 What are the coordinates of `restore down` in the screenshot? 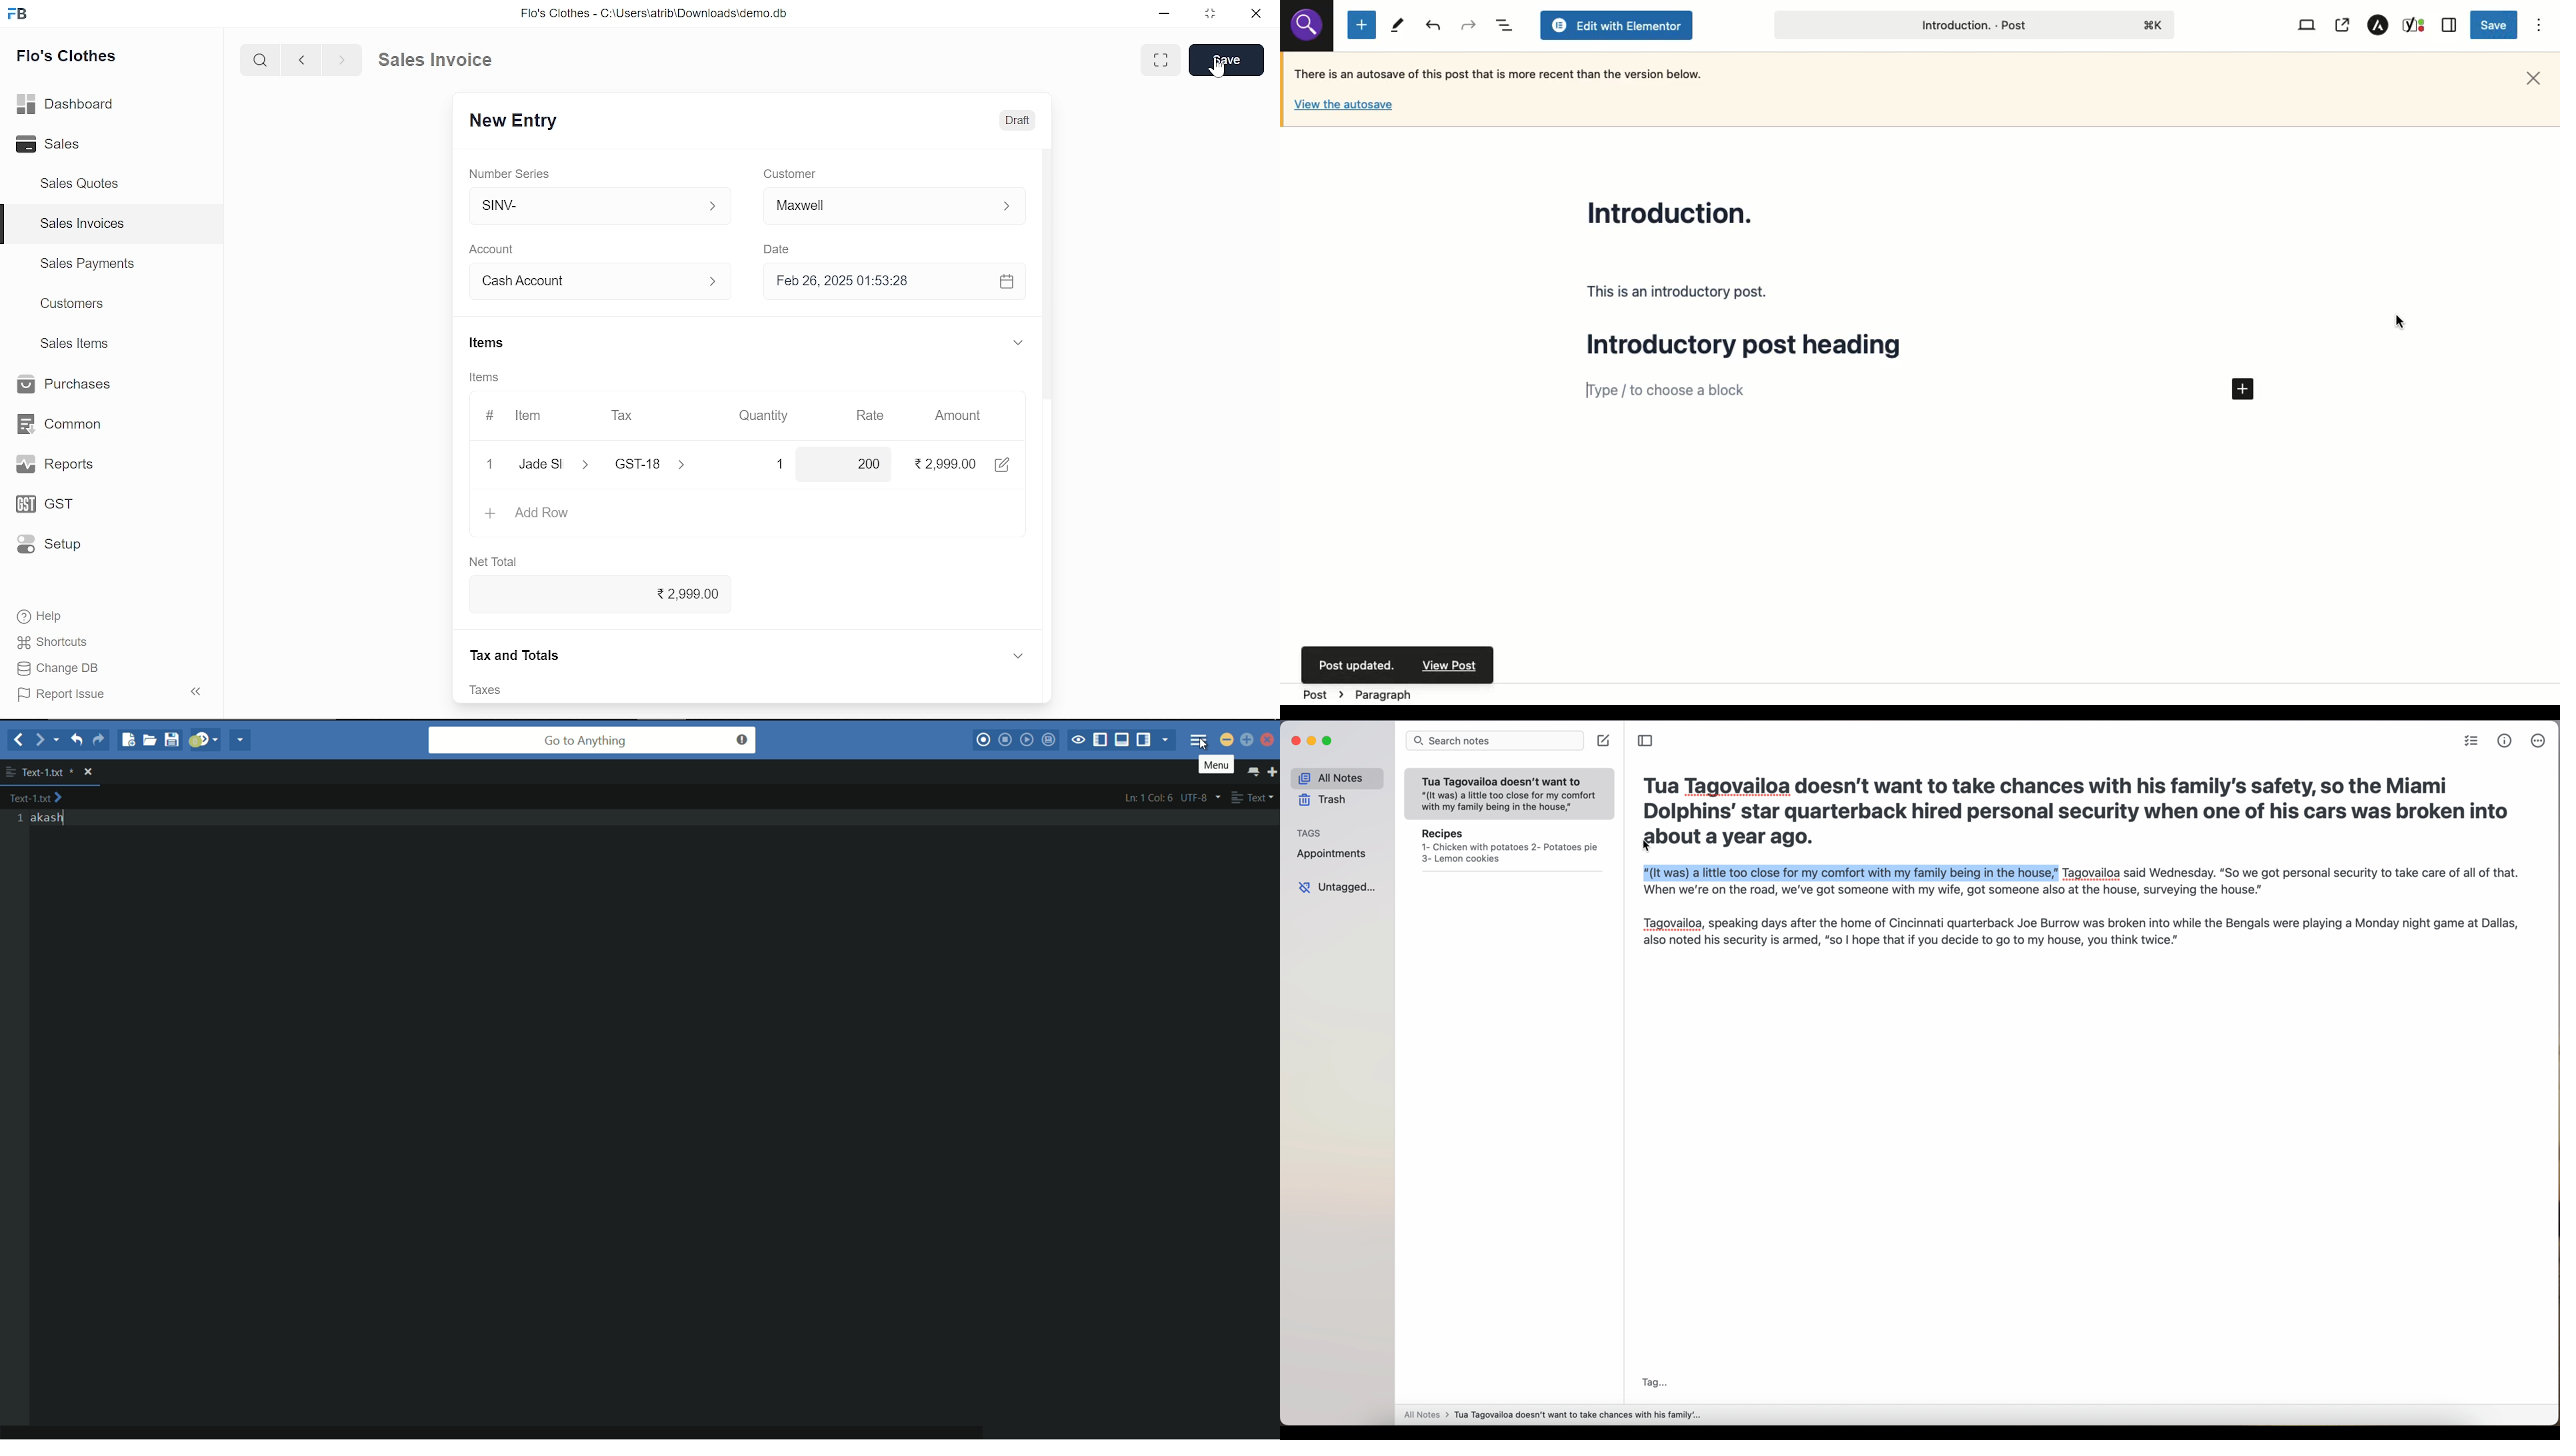 It's located at (1212, 15).